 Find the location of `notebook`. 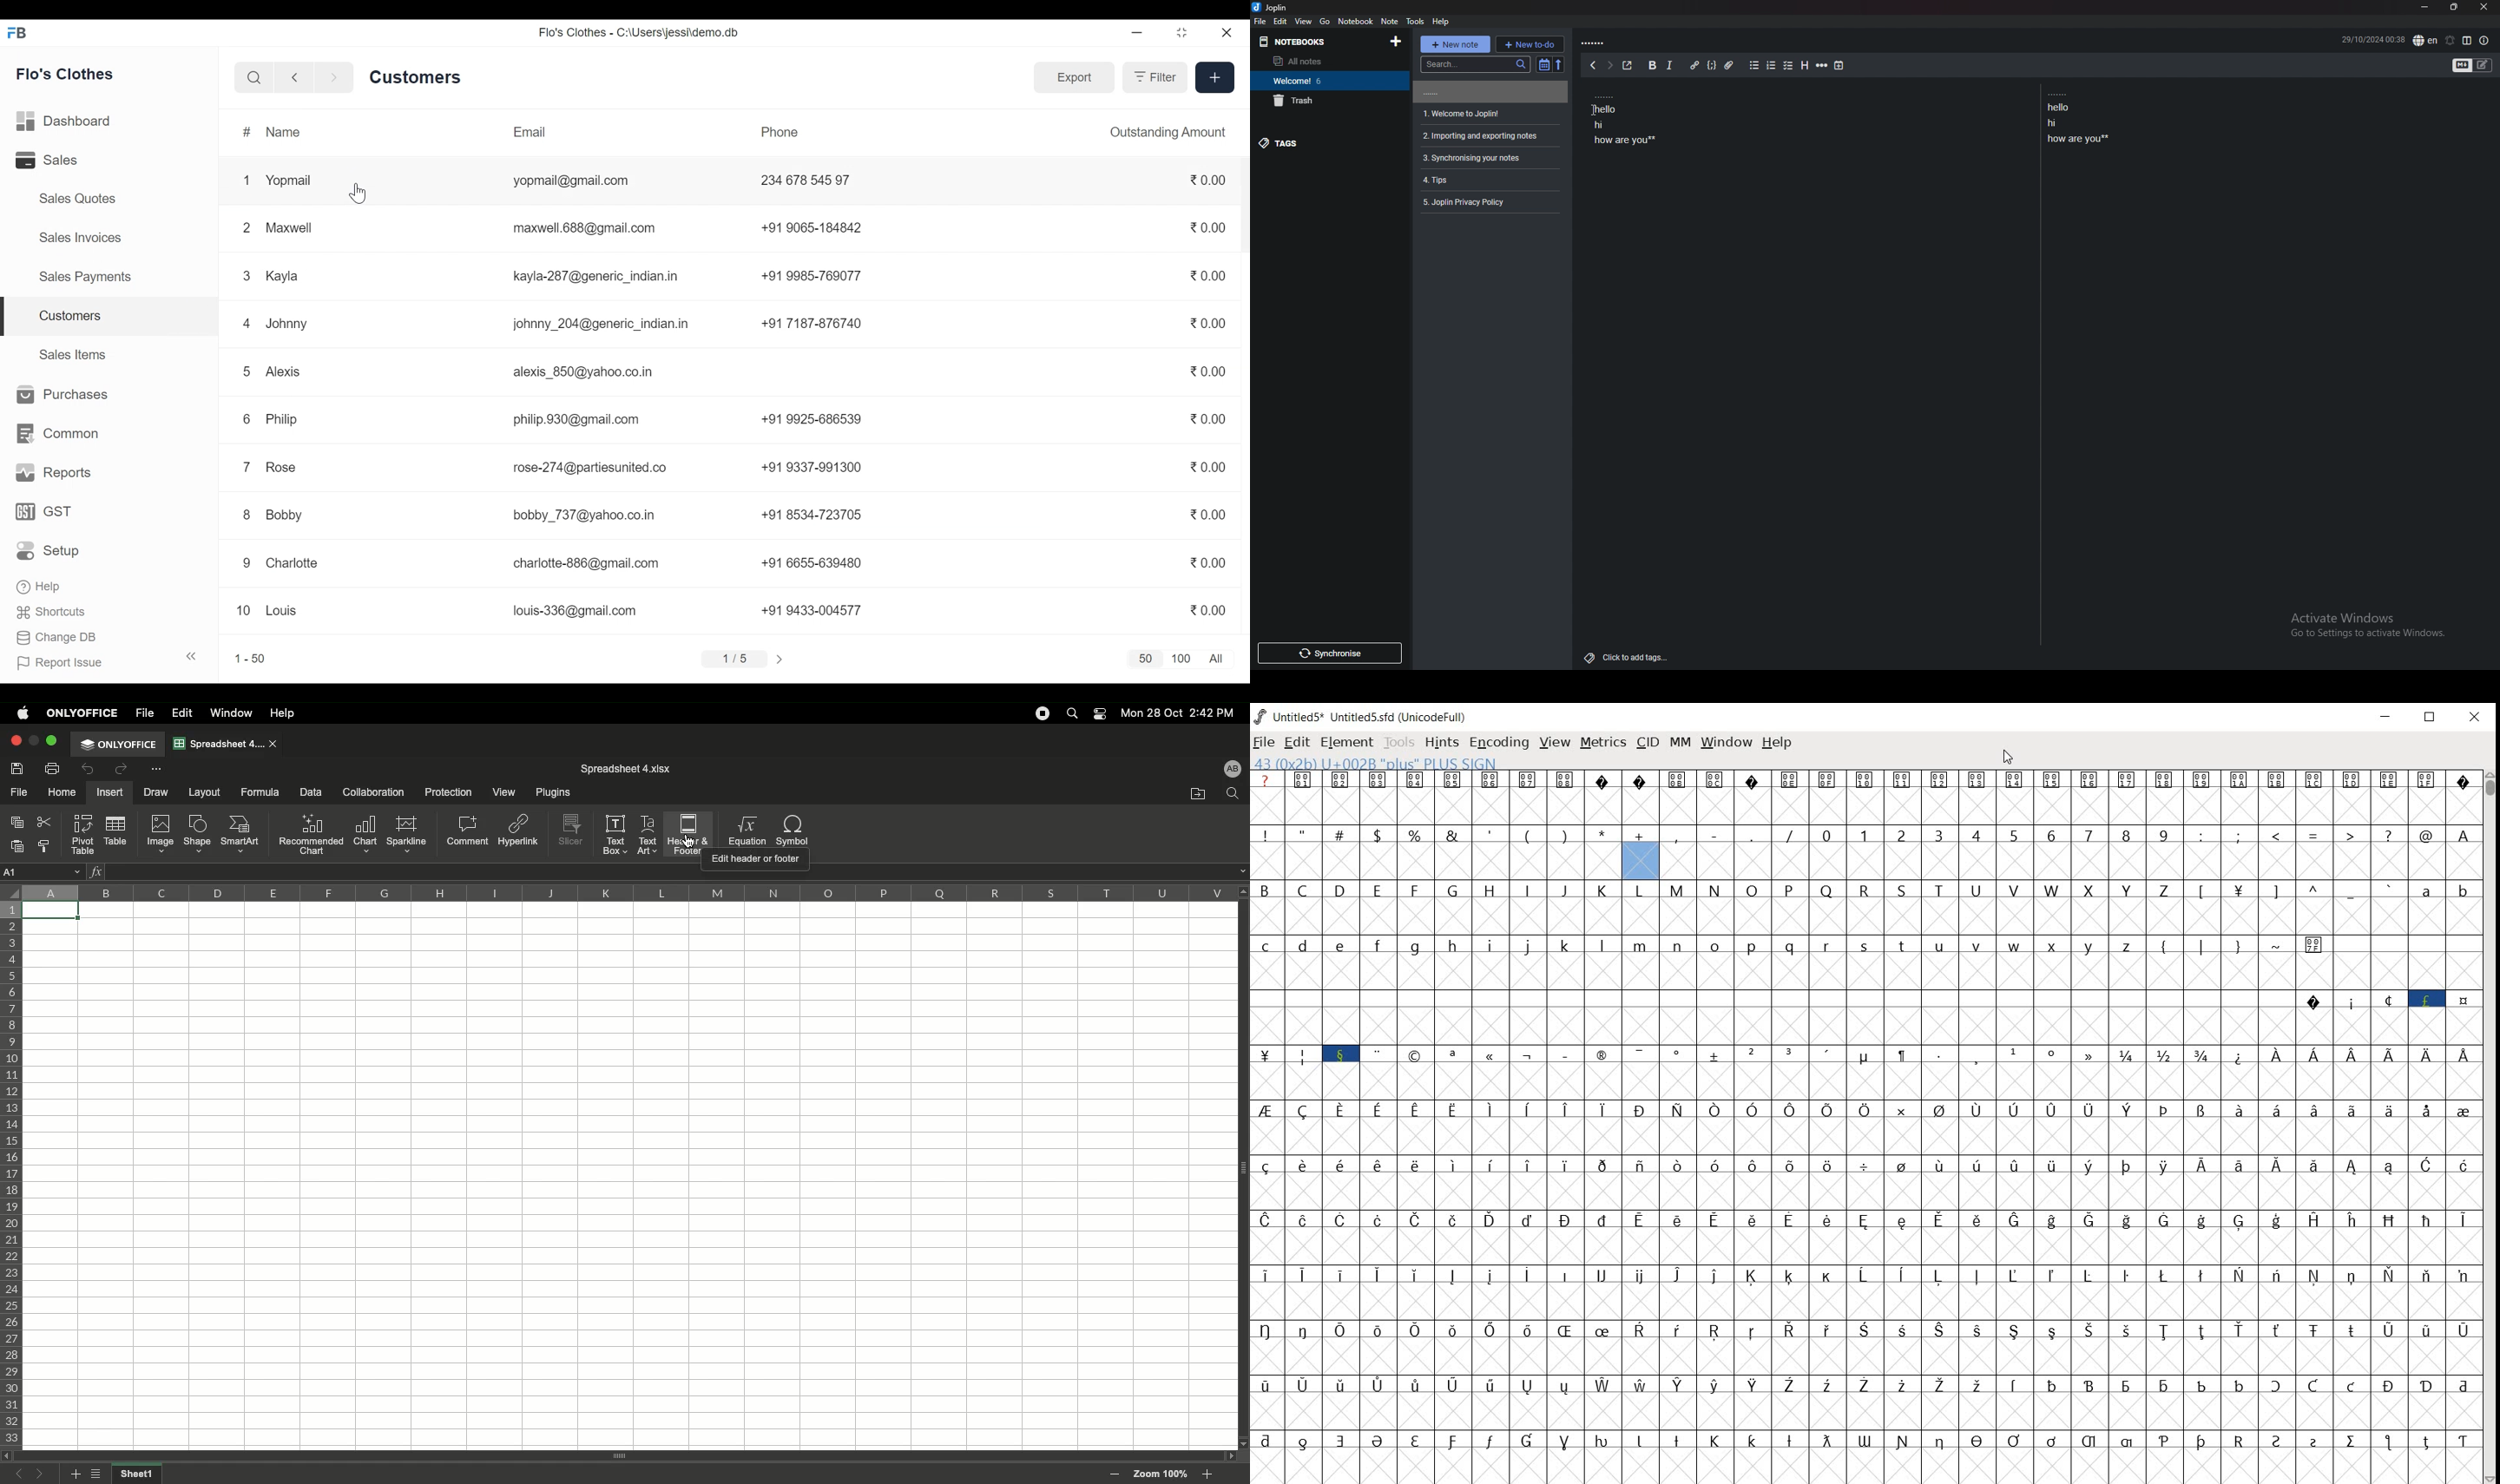

notebook is located at coordinates (1357, 21).